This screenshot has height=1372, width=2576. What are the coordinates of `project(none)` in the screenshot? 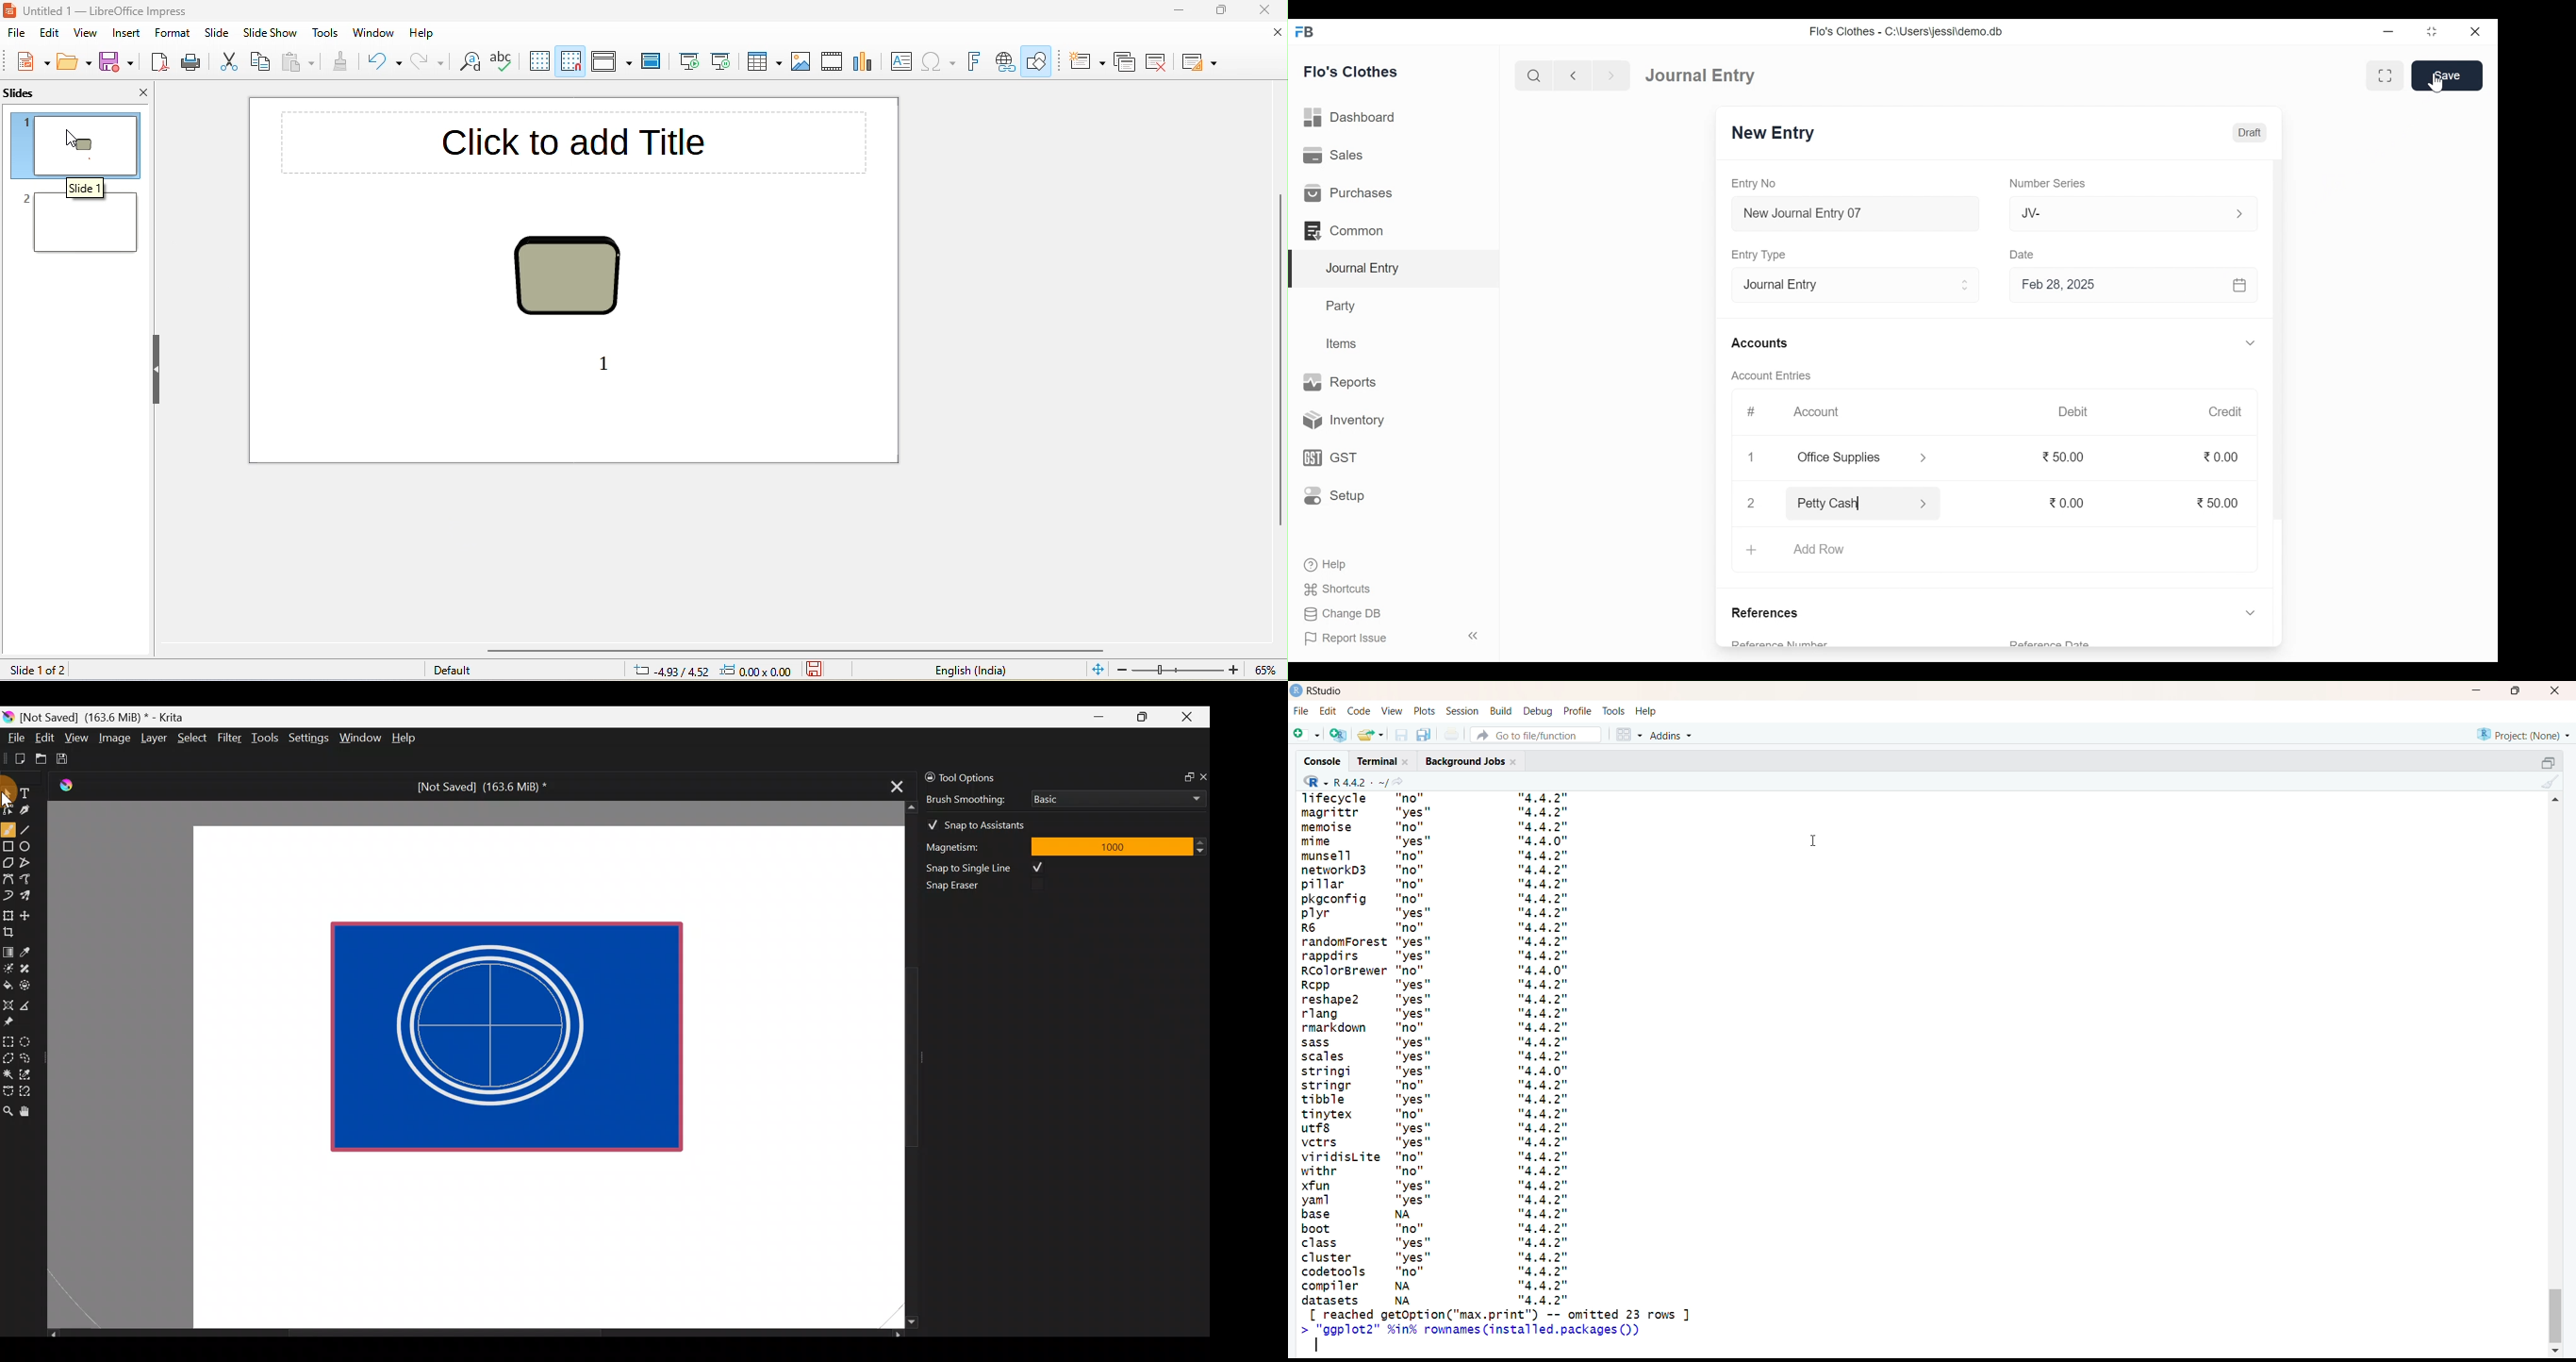 It's located at (2521, 733).